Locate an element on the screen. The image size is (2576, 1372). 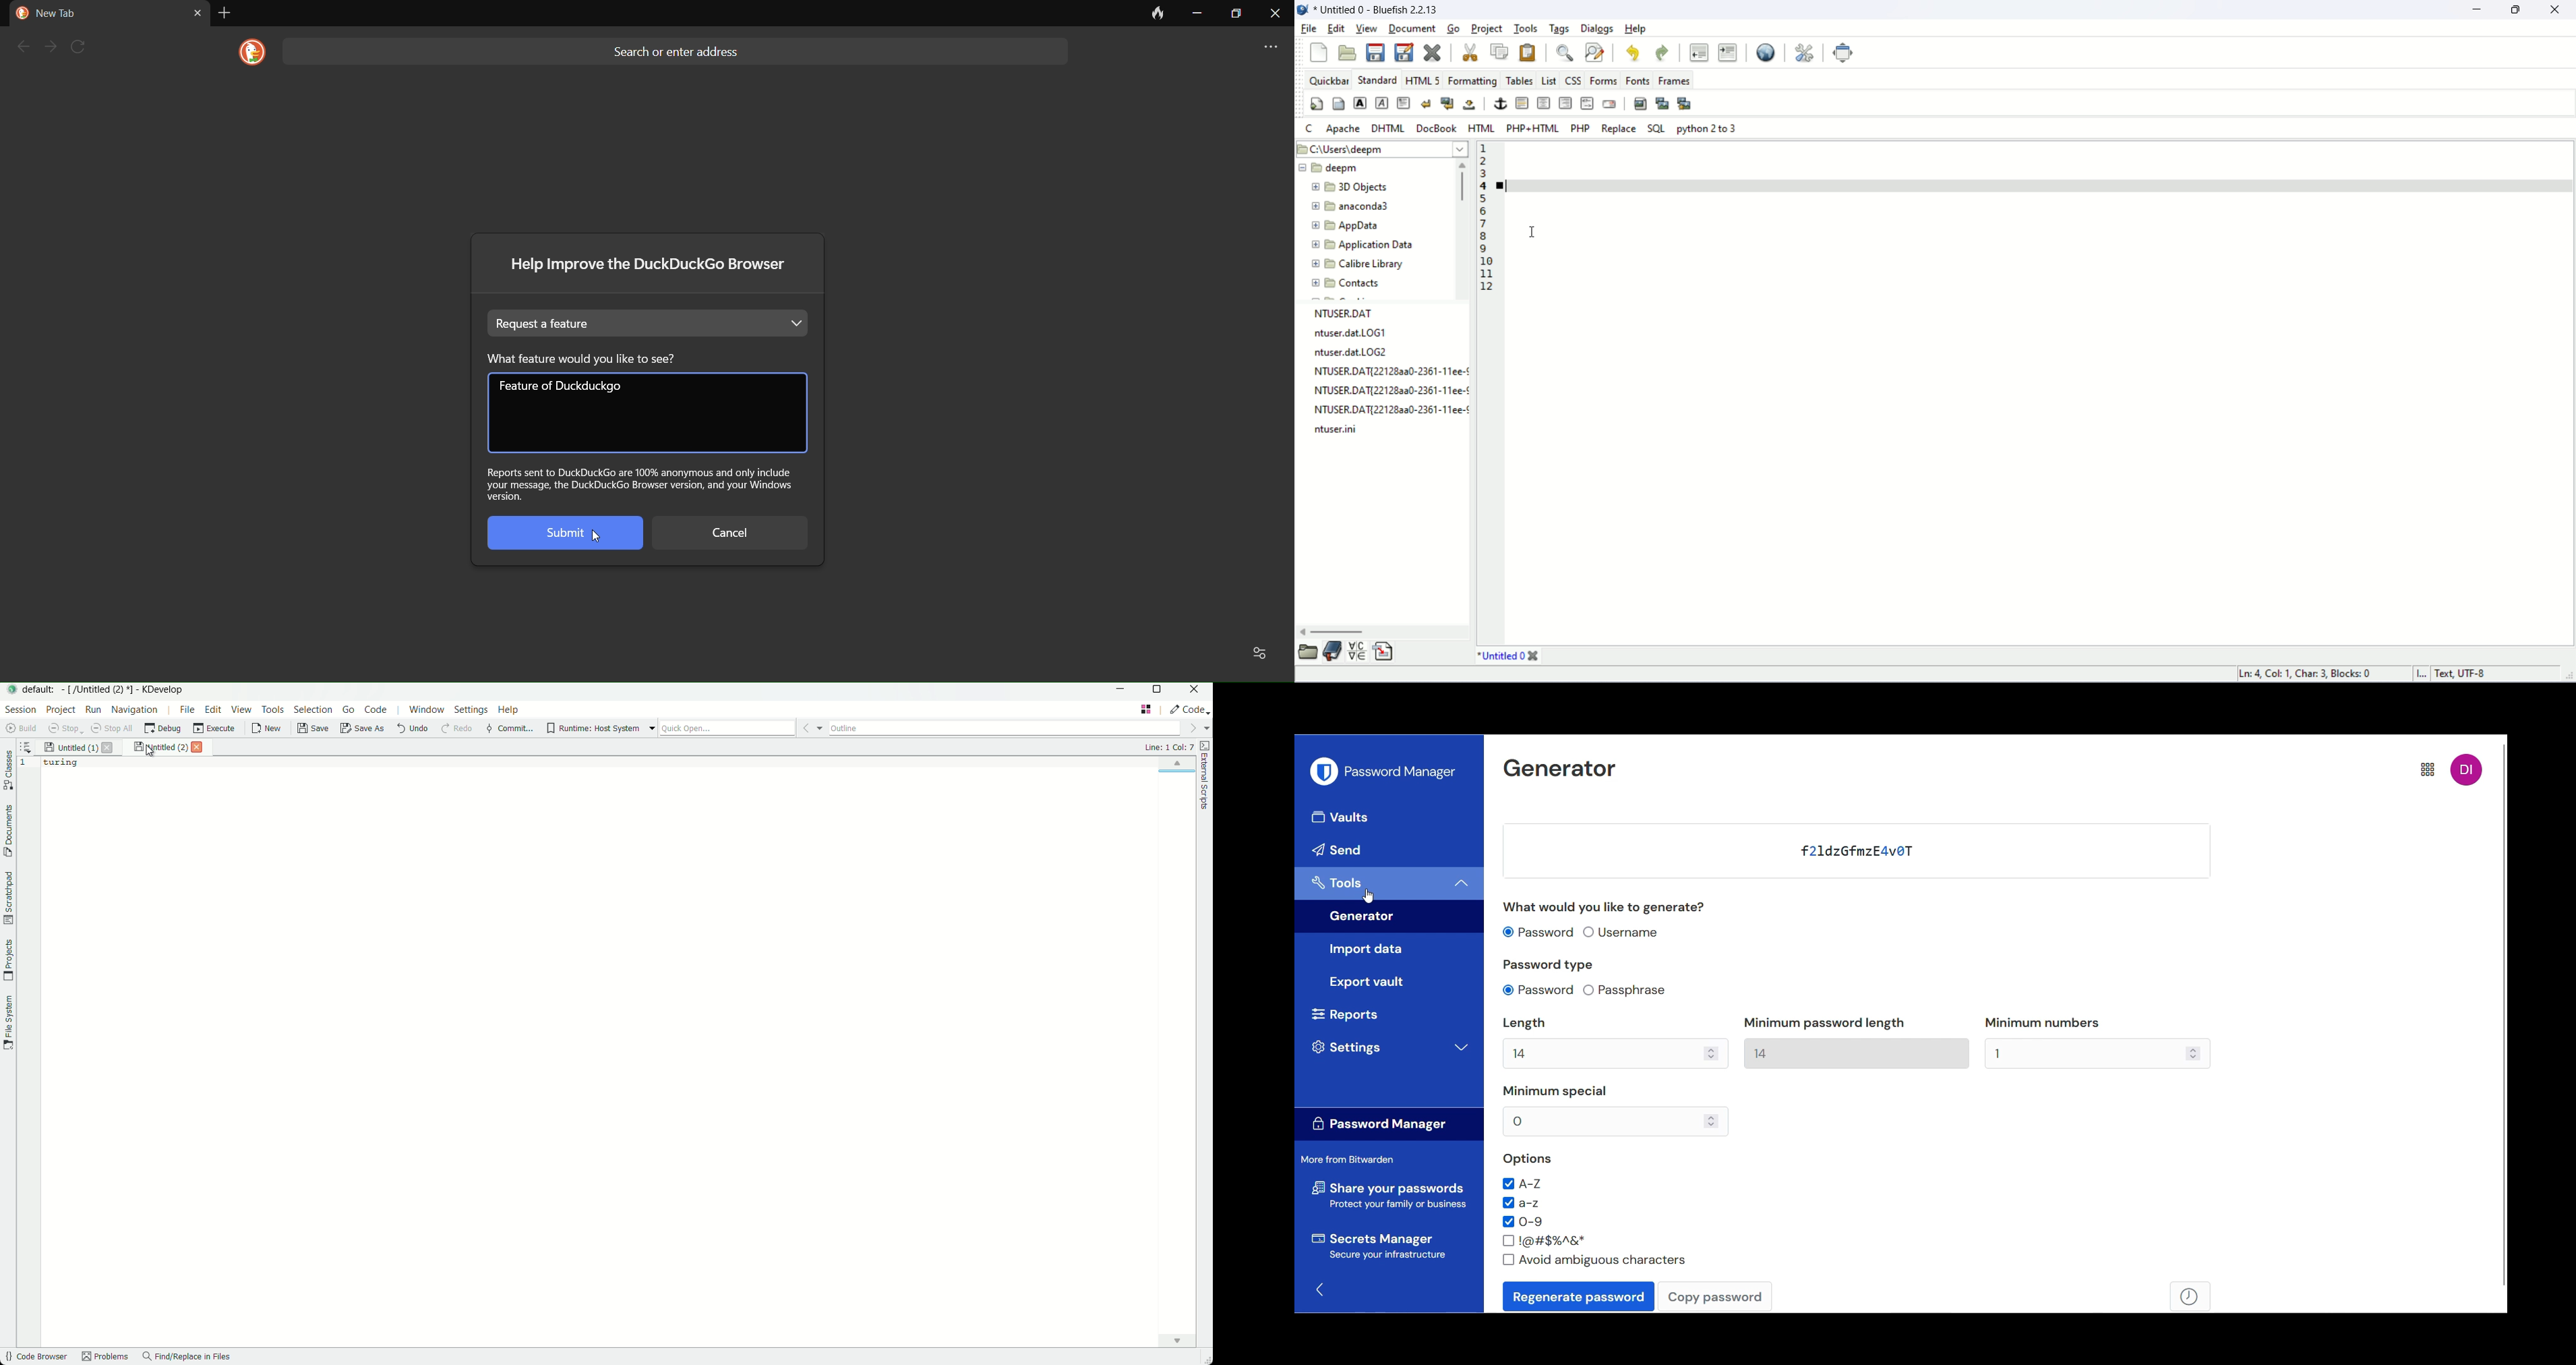
dialogs is located at coordinates (1596, 29).